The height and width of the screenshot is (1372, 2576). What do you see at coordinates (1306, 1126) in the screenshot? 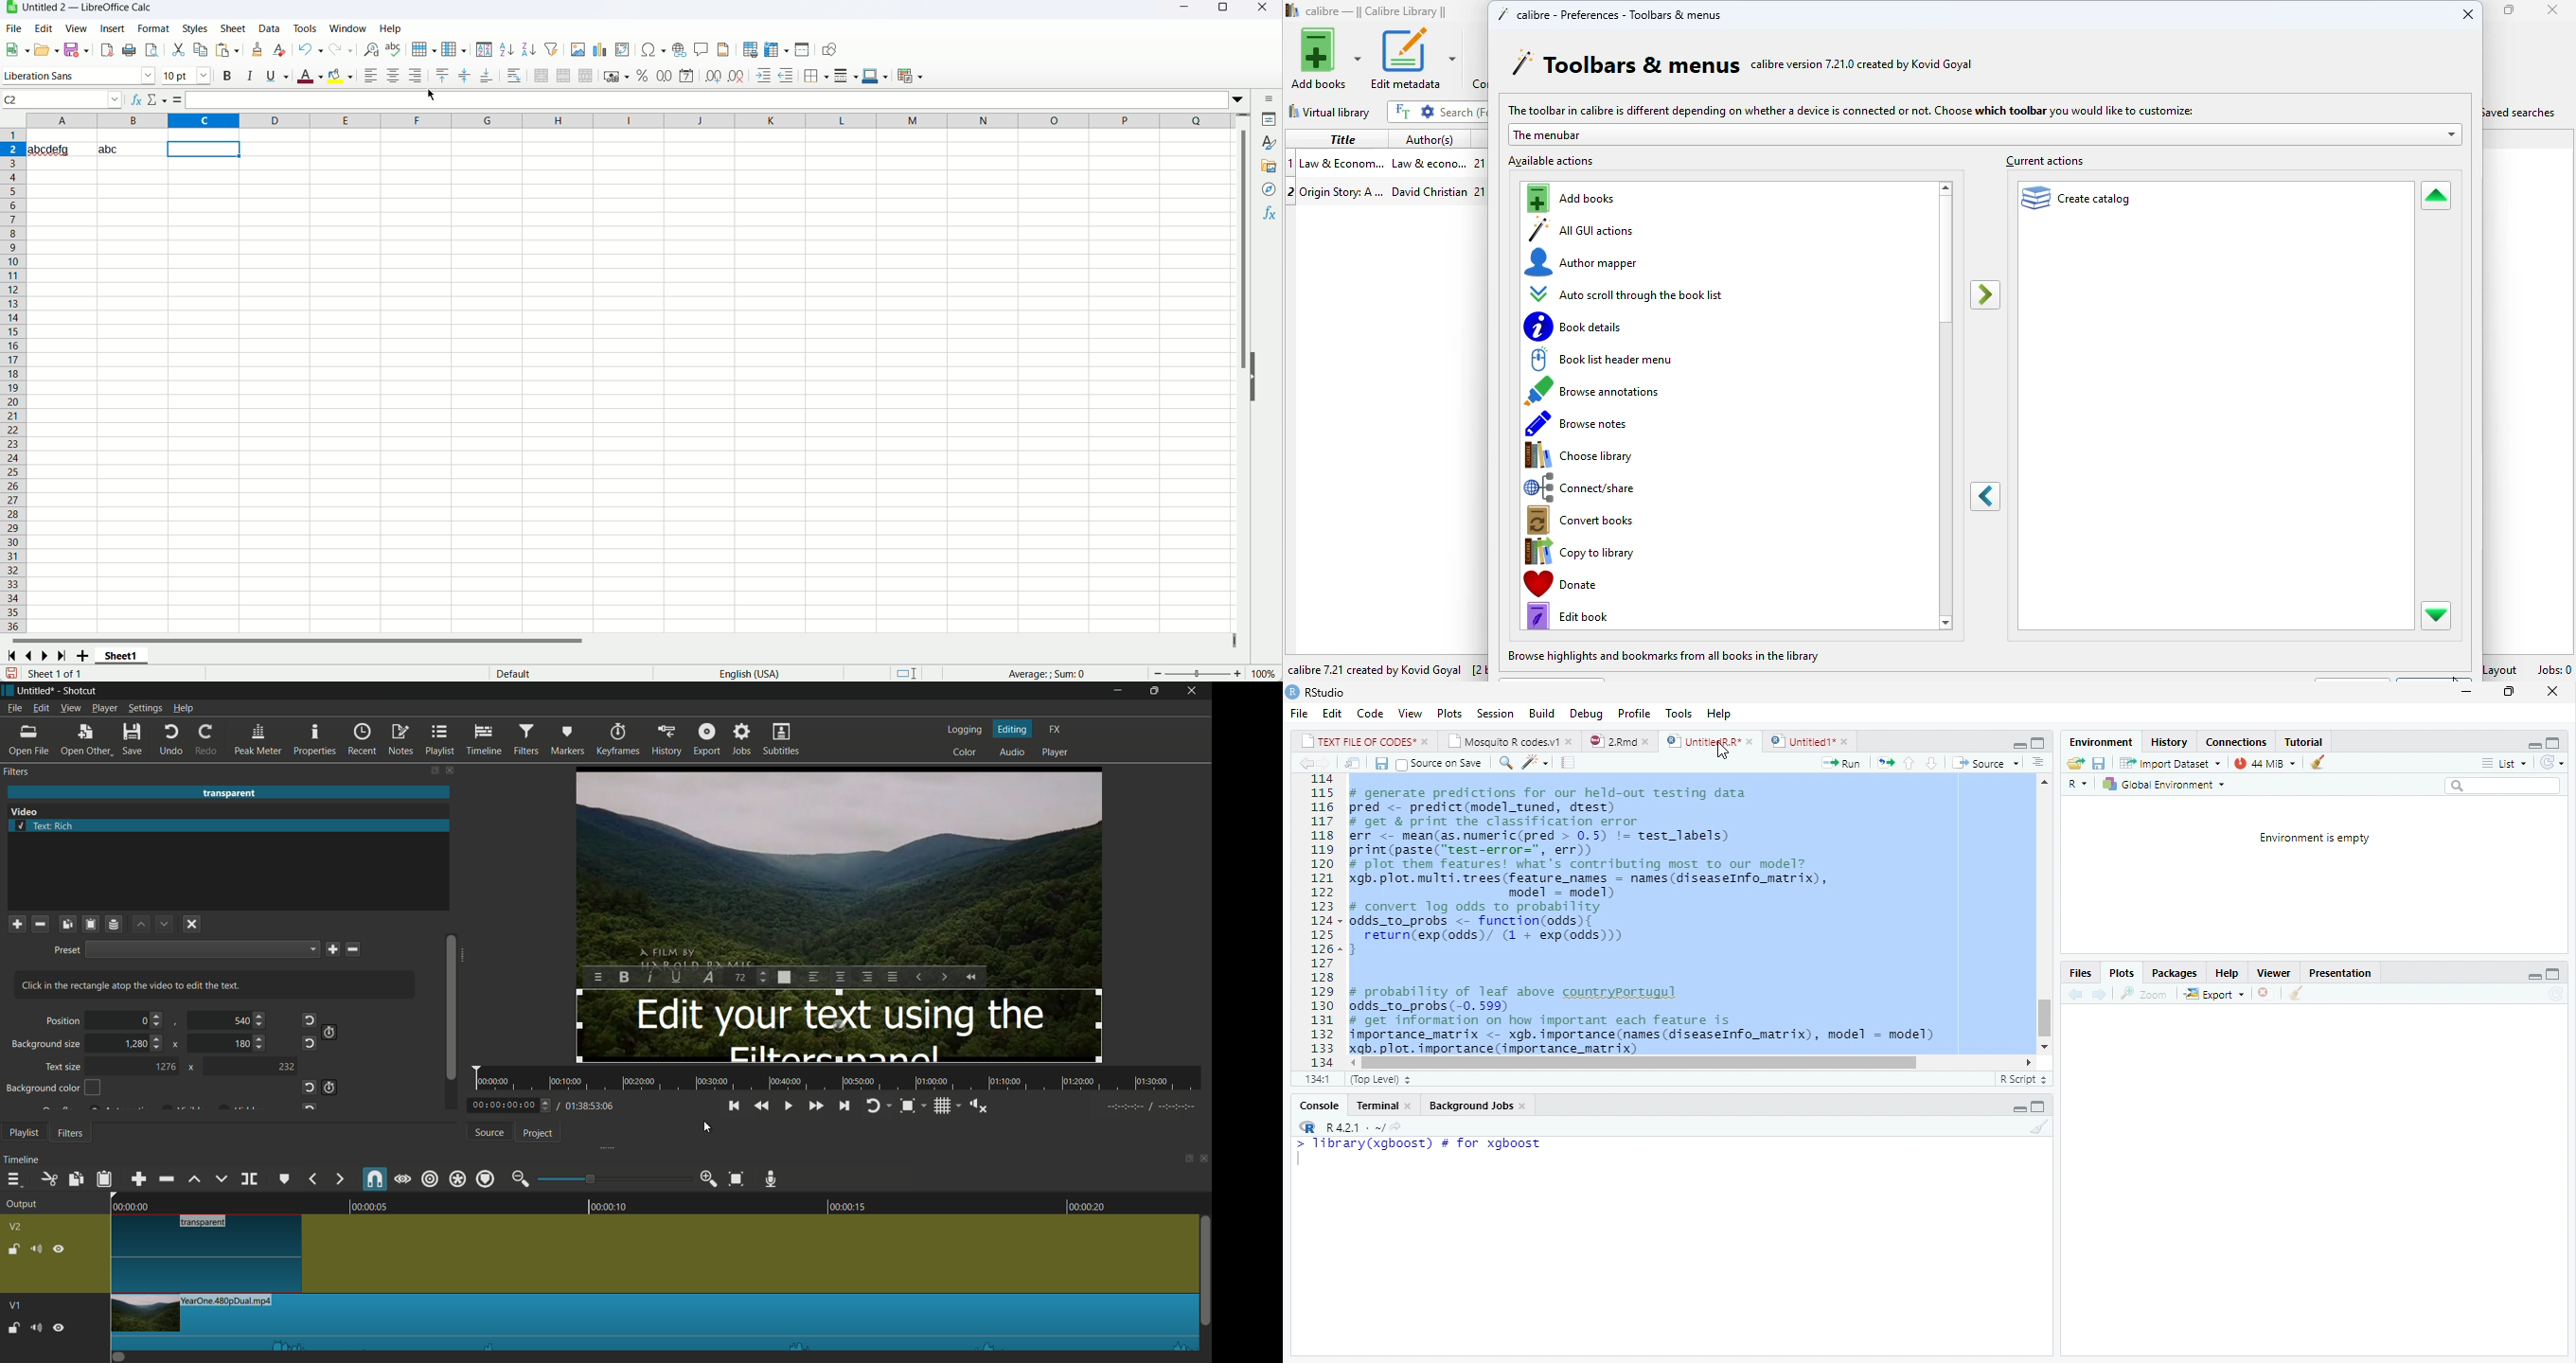
I see `R` at bounding box center [1306, 1126].